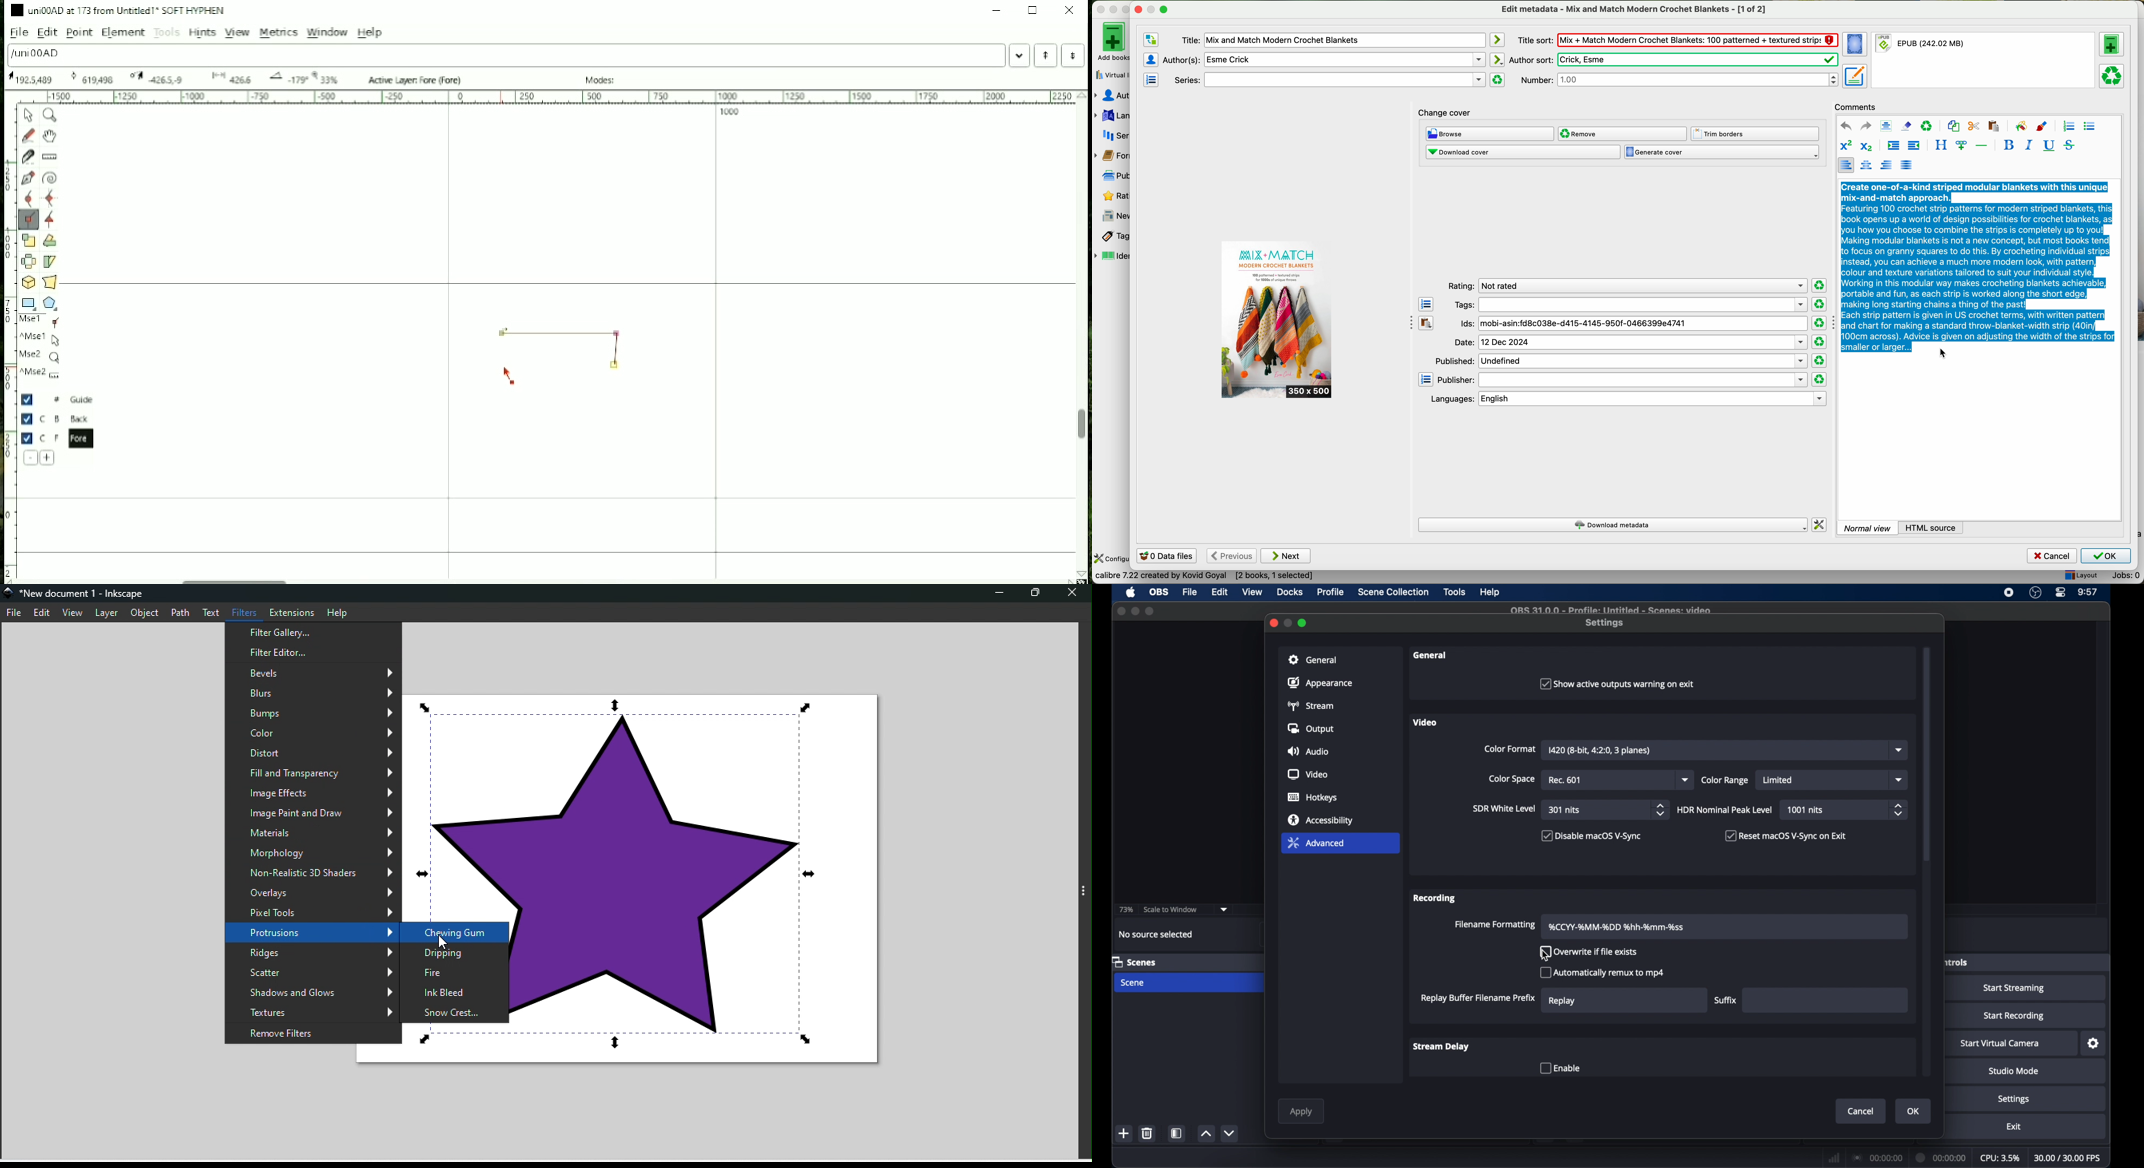  Describe the element at coordinates (1678, 40) in the screenshot. I see `title sort` at that location.